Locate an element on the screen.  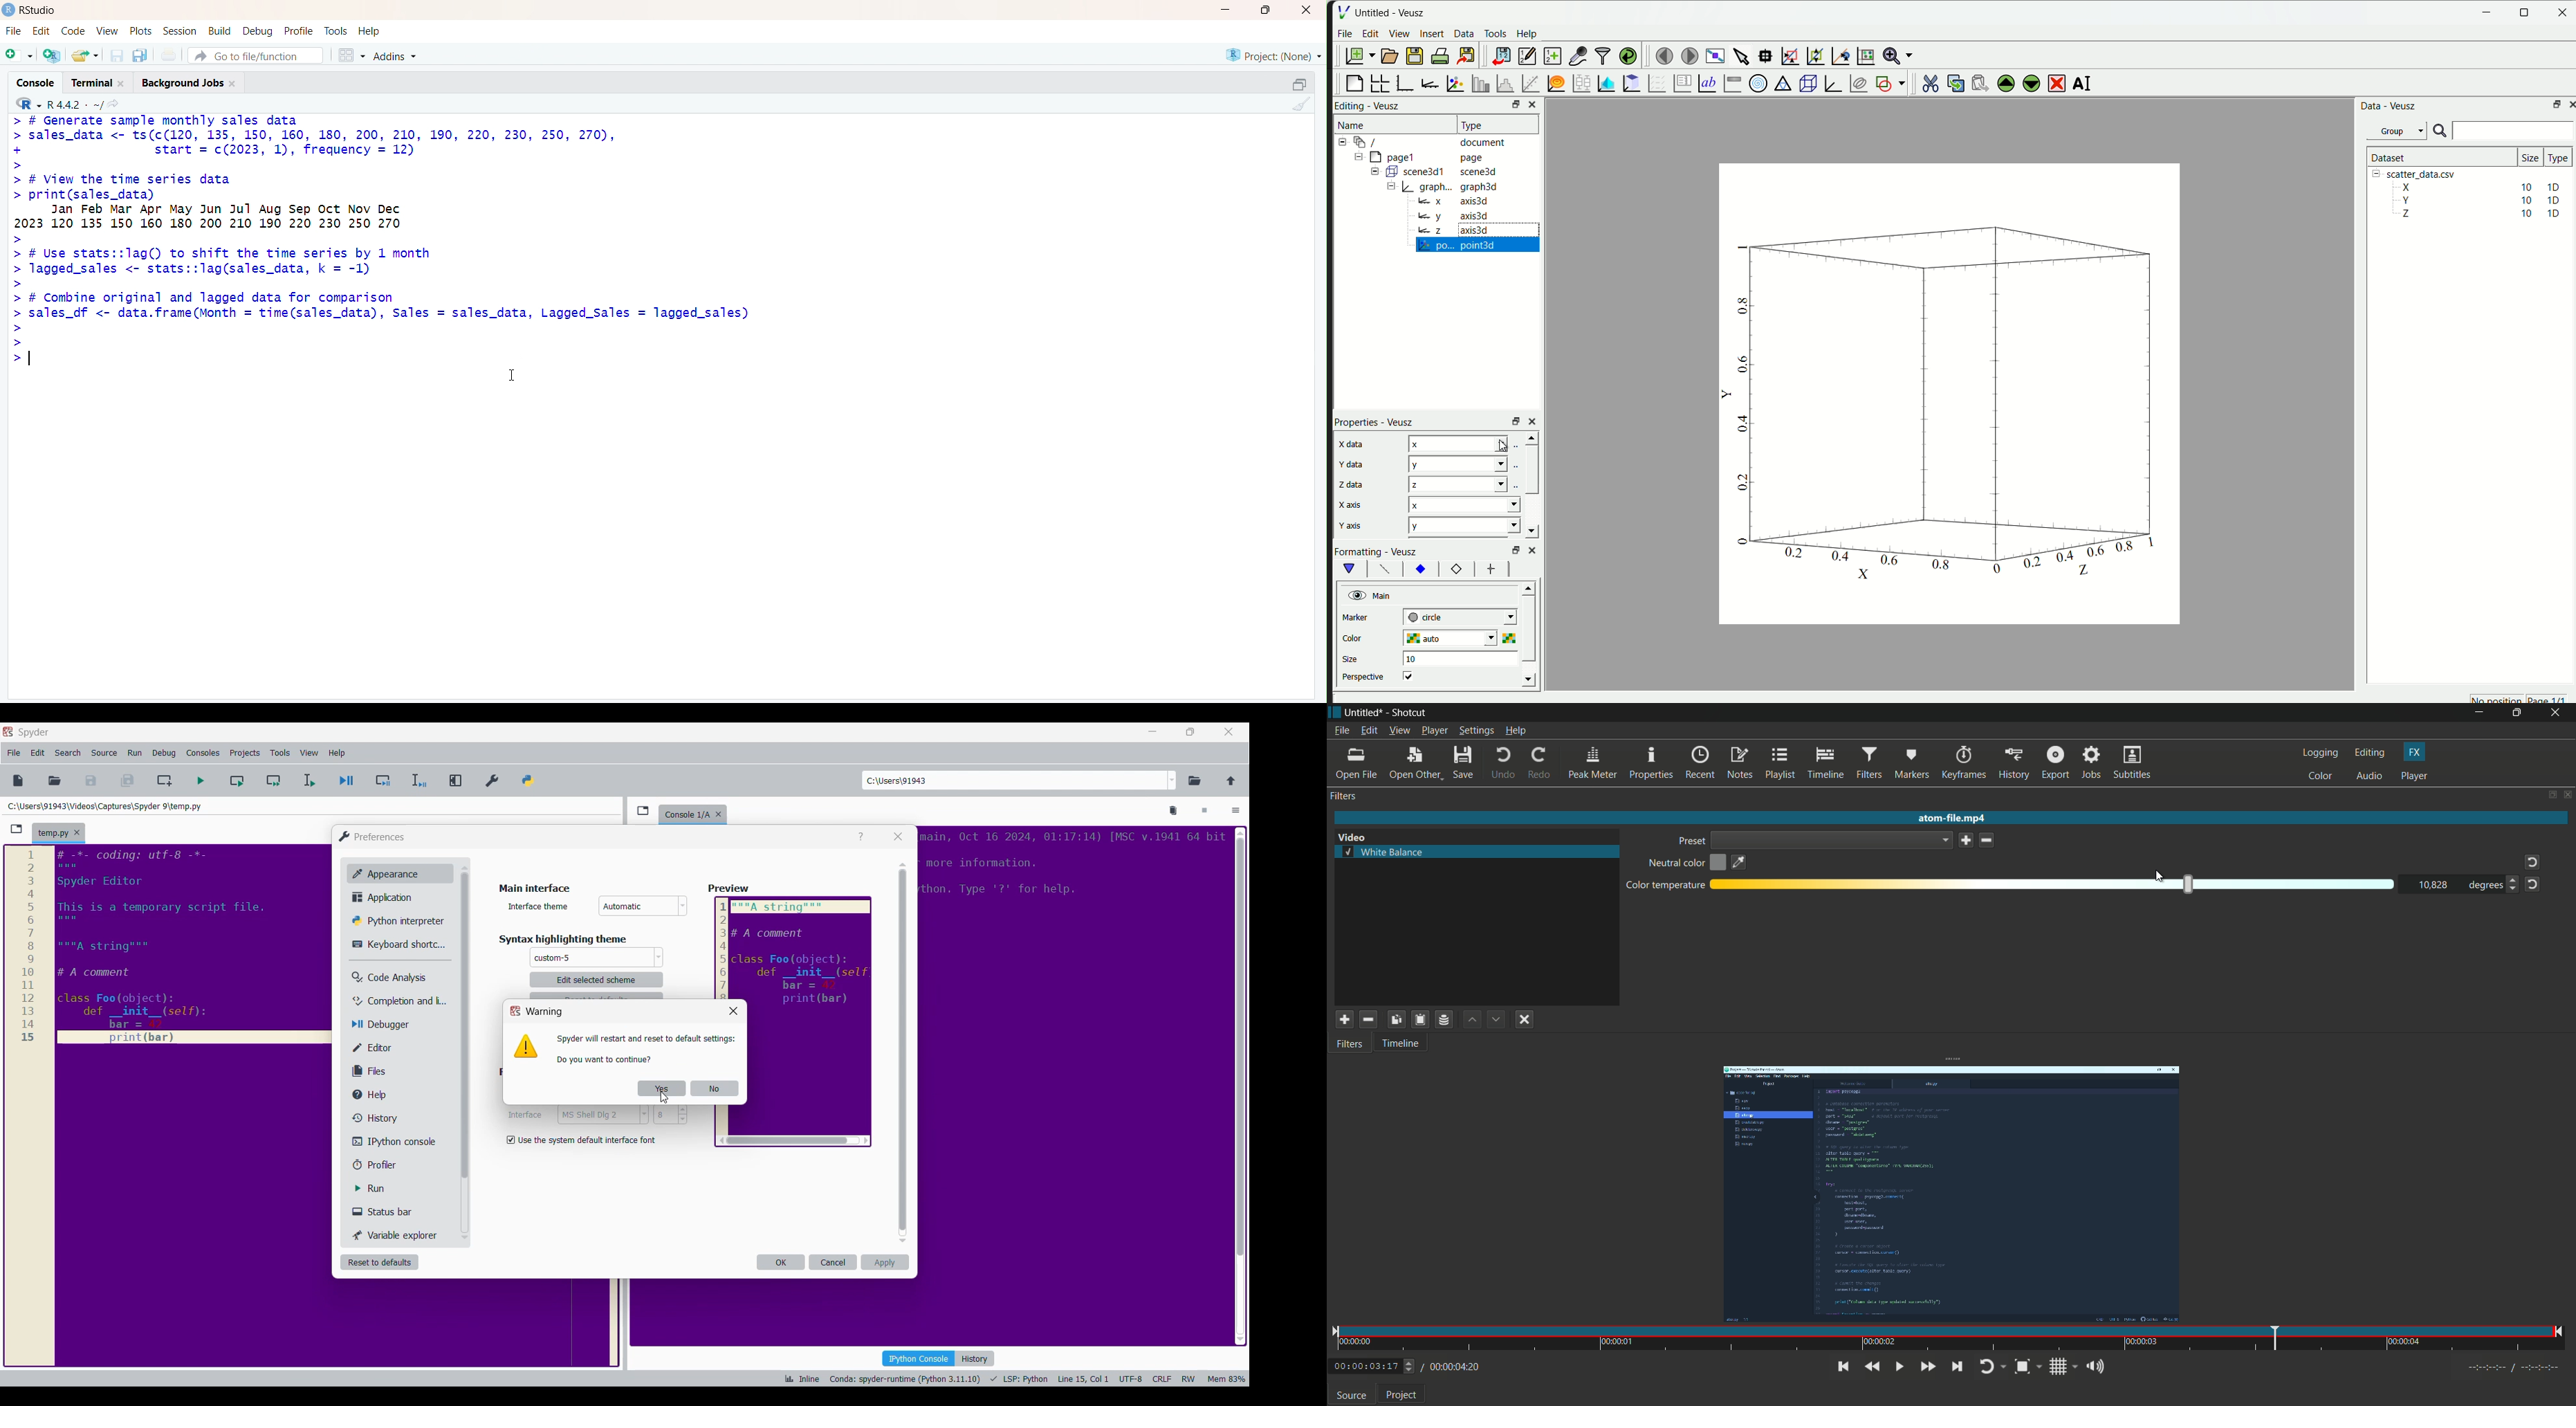
workspace panes is located at coordinates (351, 55).